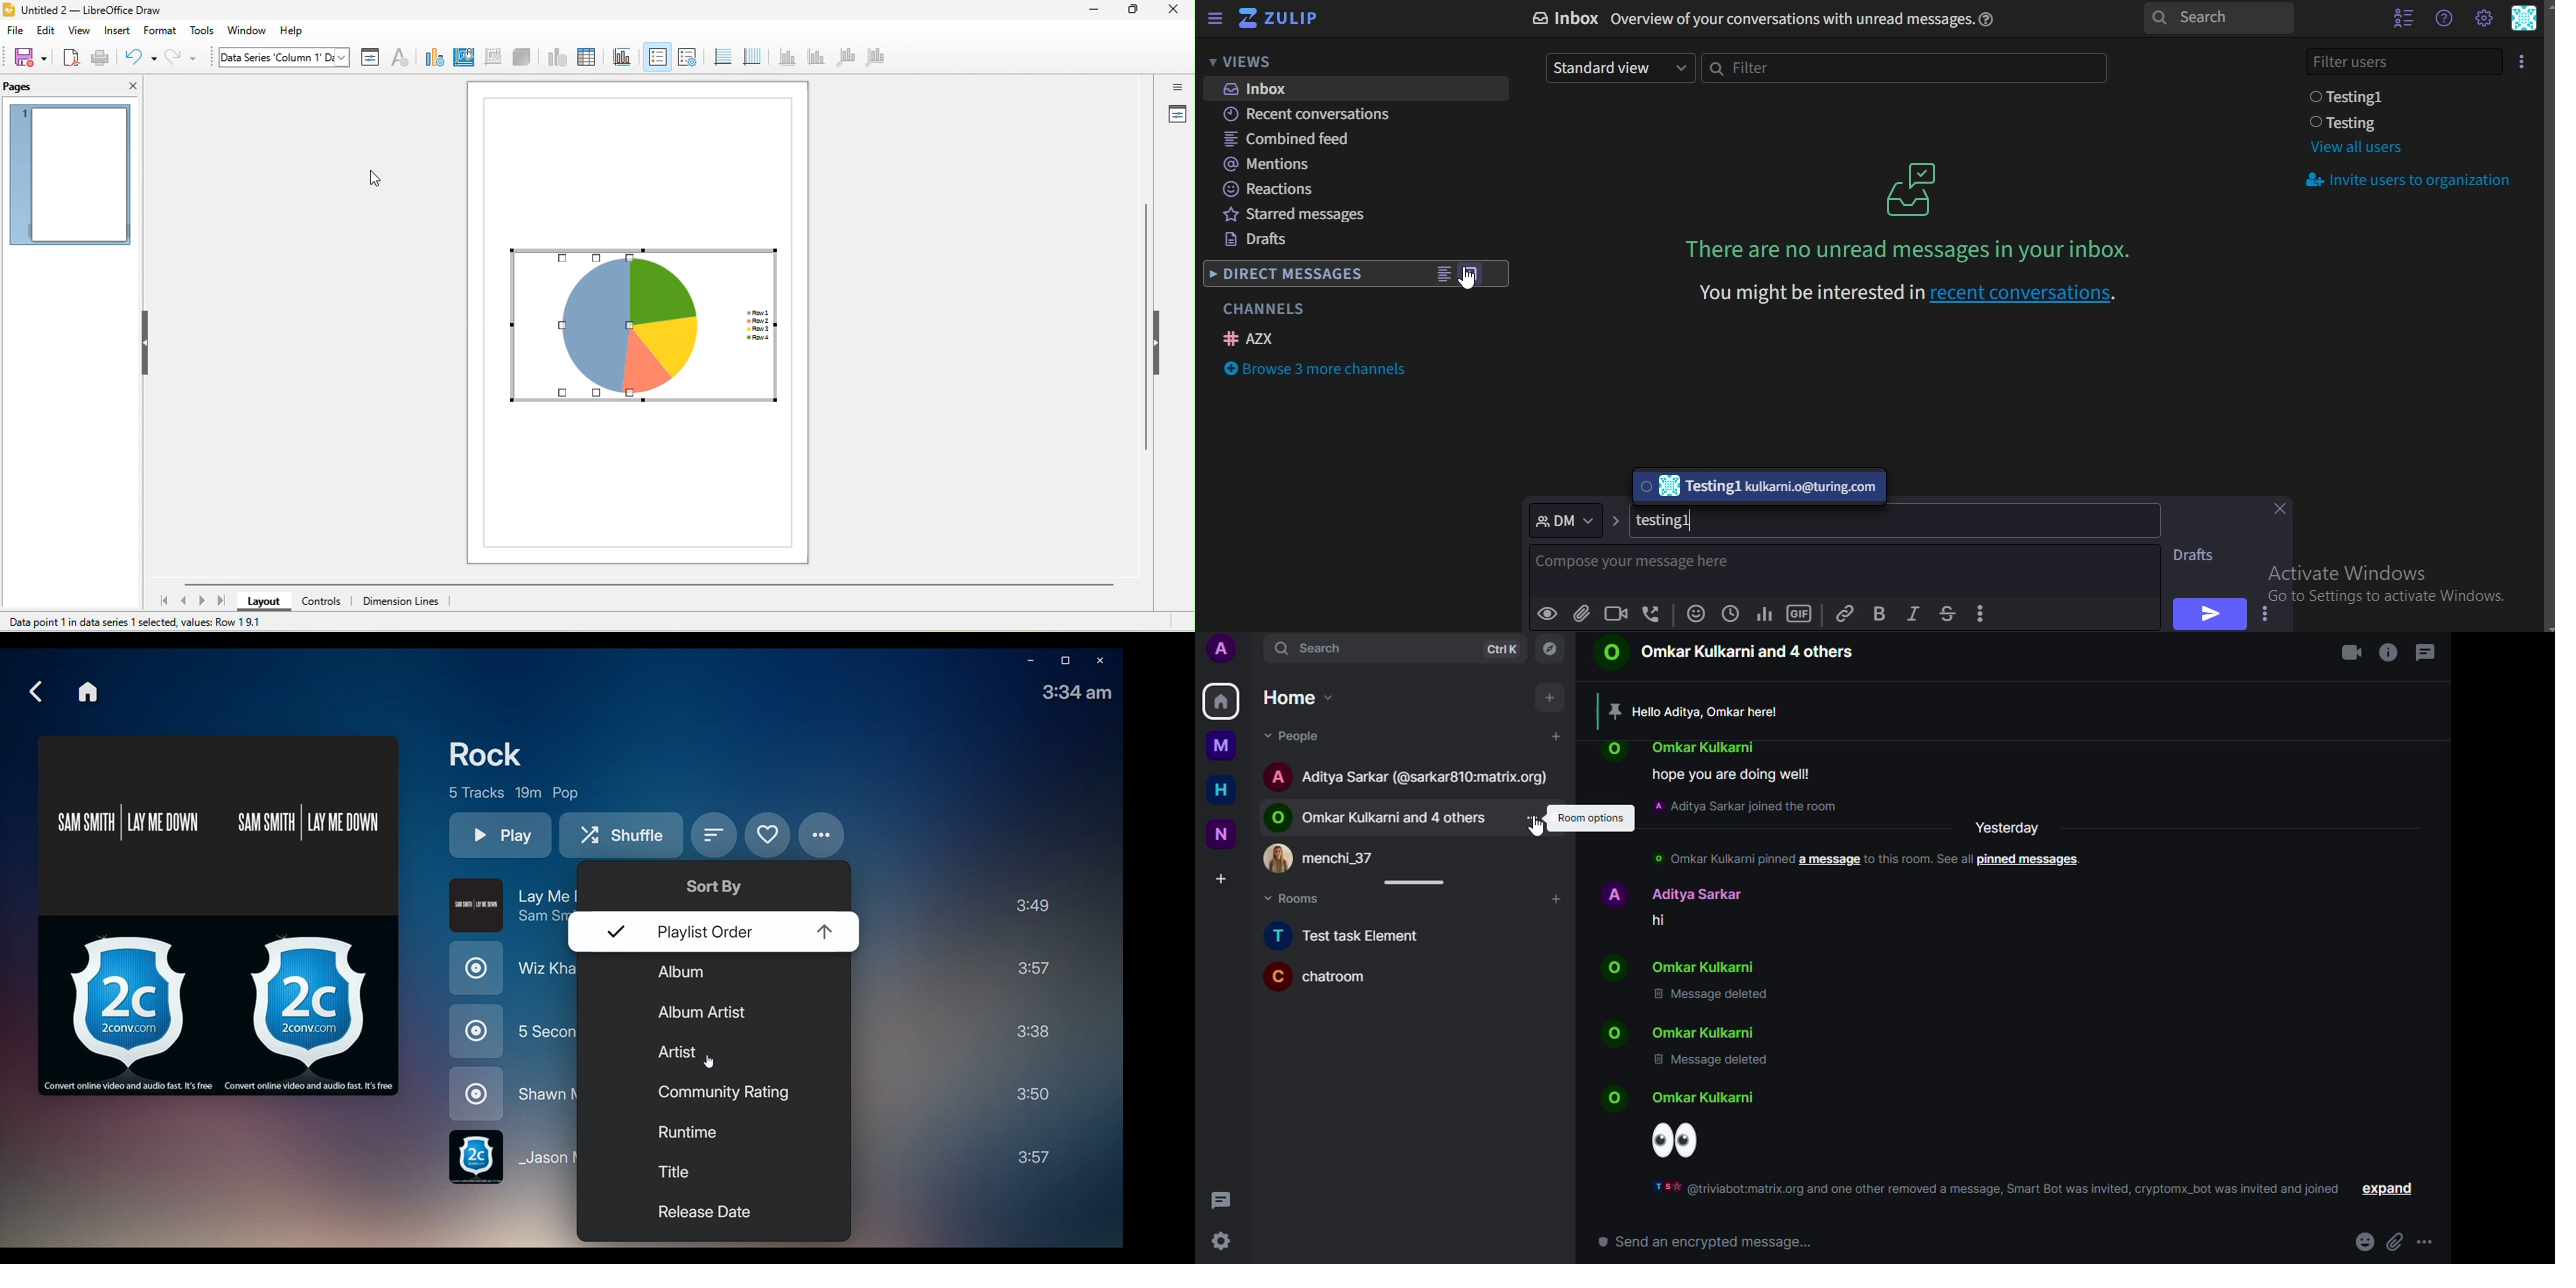  Describe the element at coordinates (102, 11) in the screenshot. I see `untitled 2- libreoffice draw` at that location.